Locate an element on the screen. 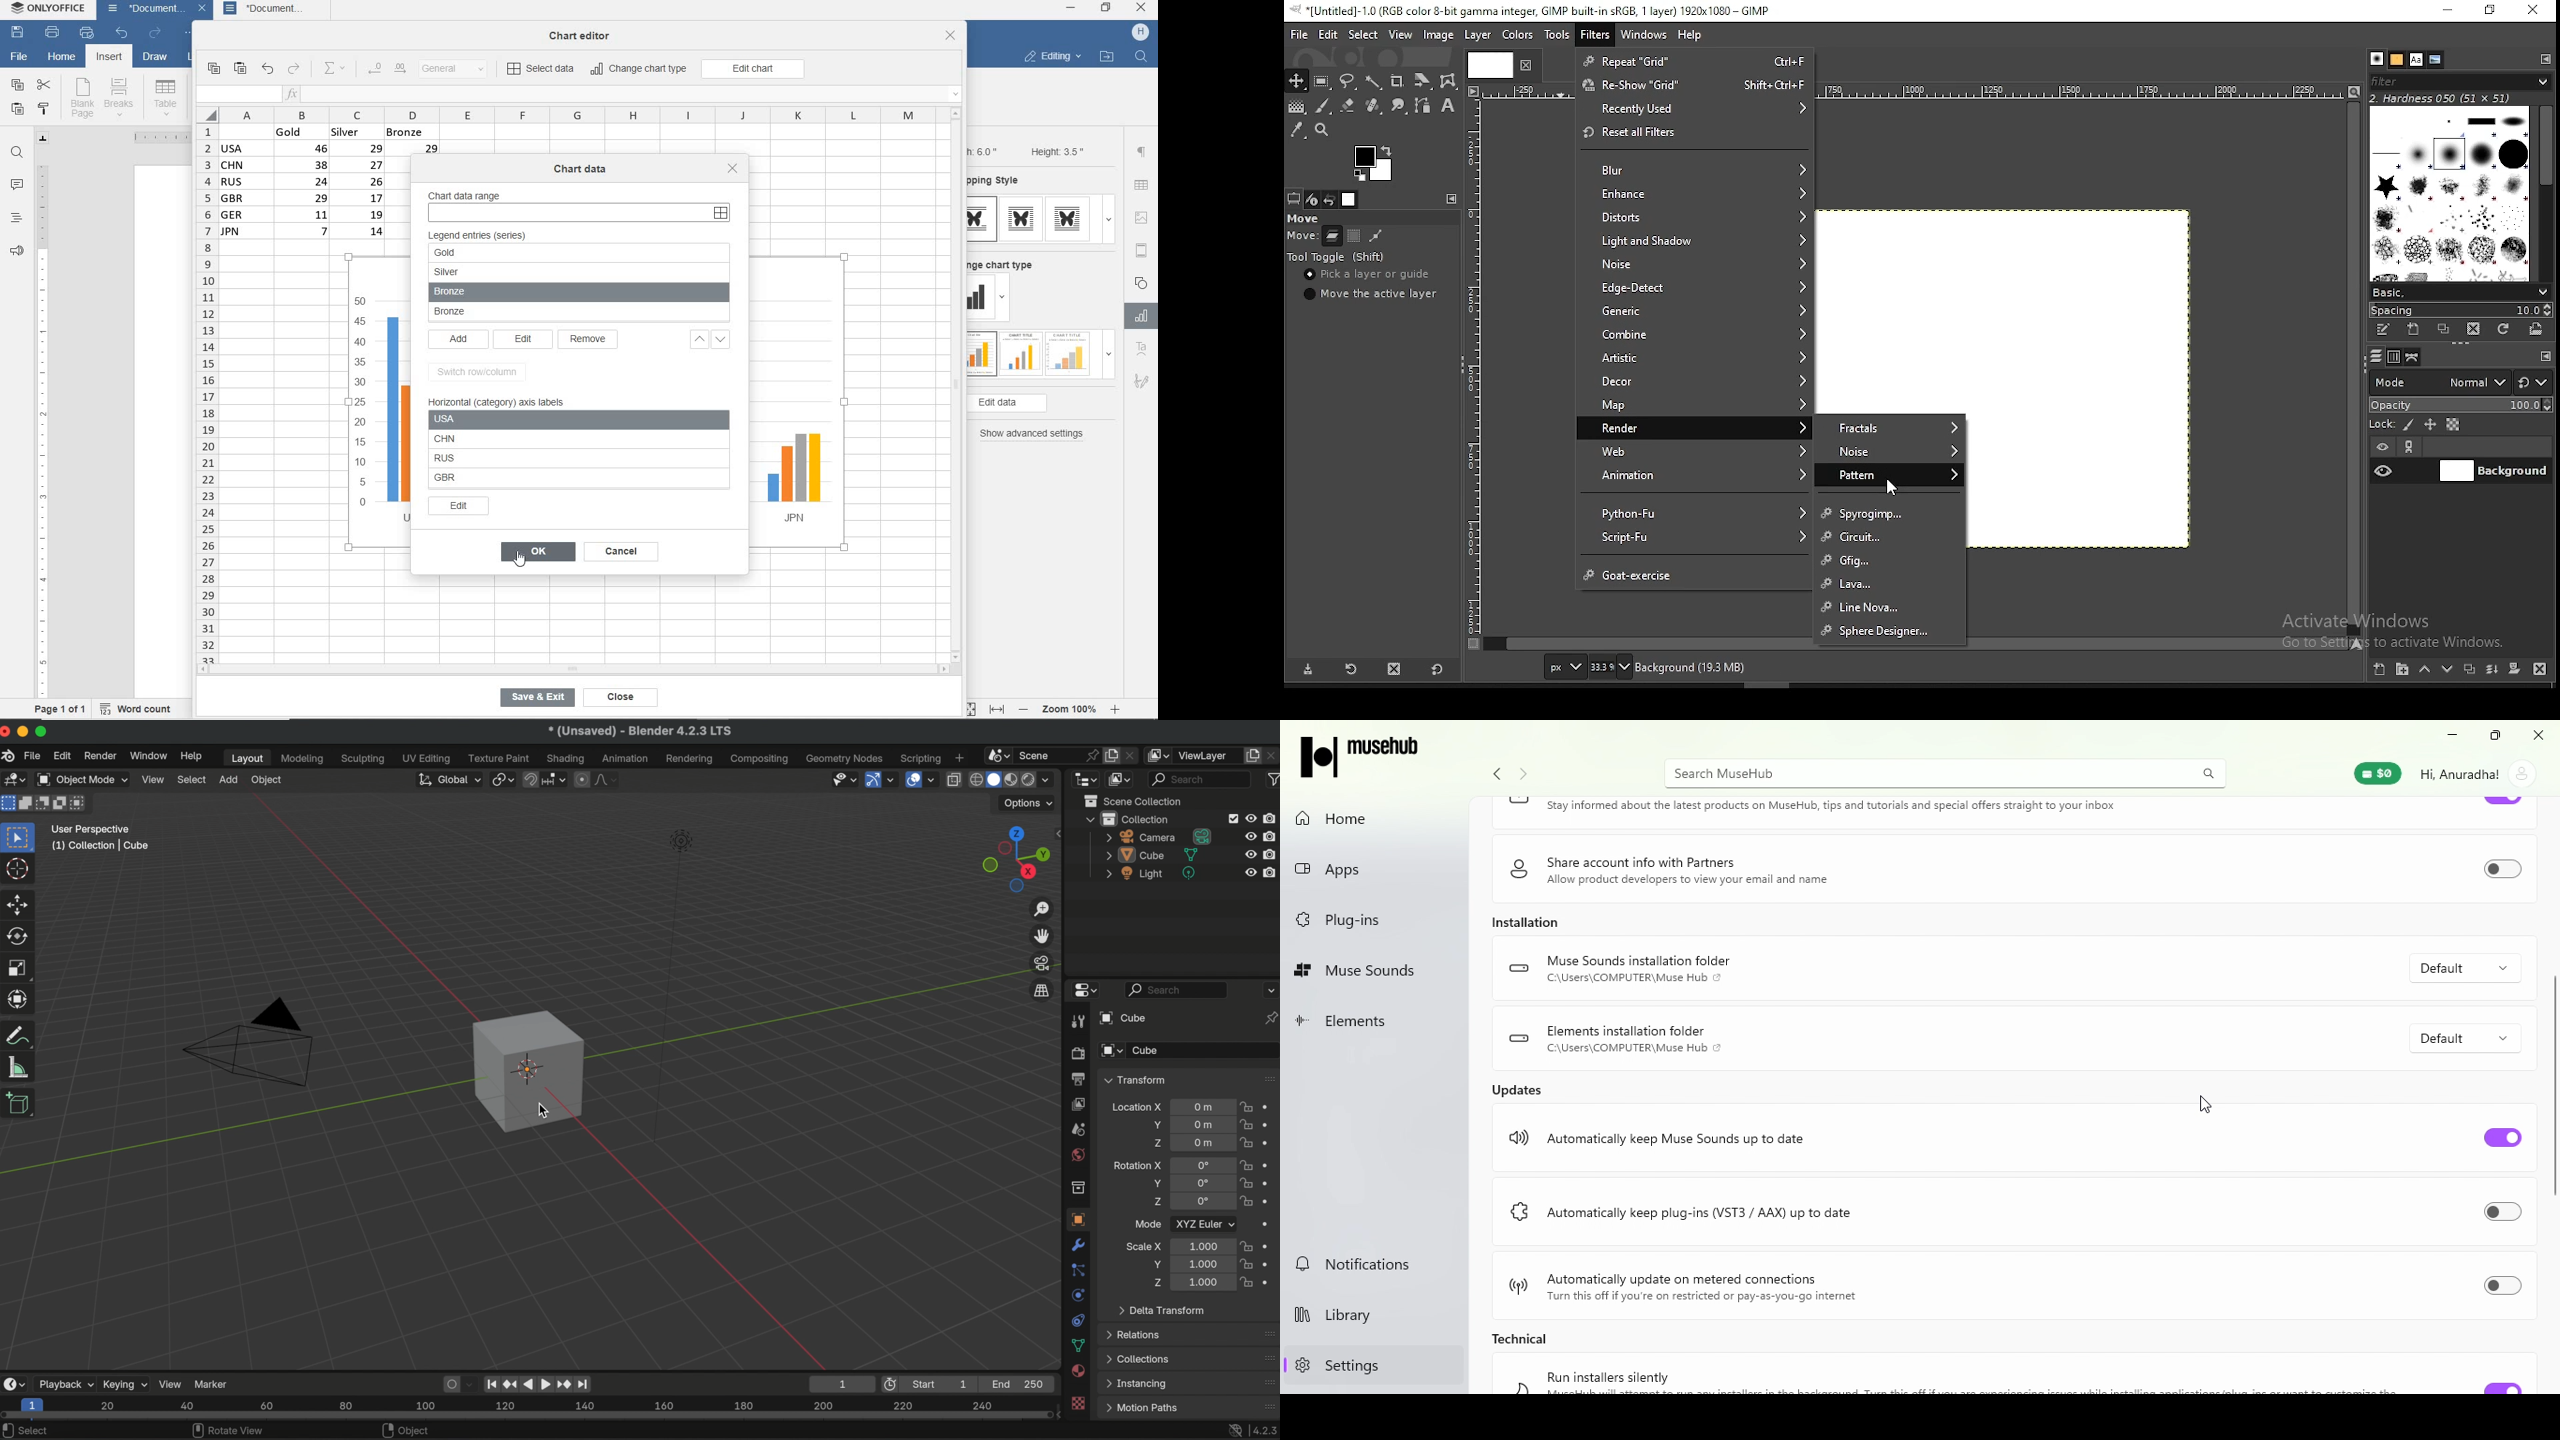 The width and height of the screenshot is (2576, 1456). crop tool is located at coordinates (1420, 82).